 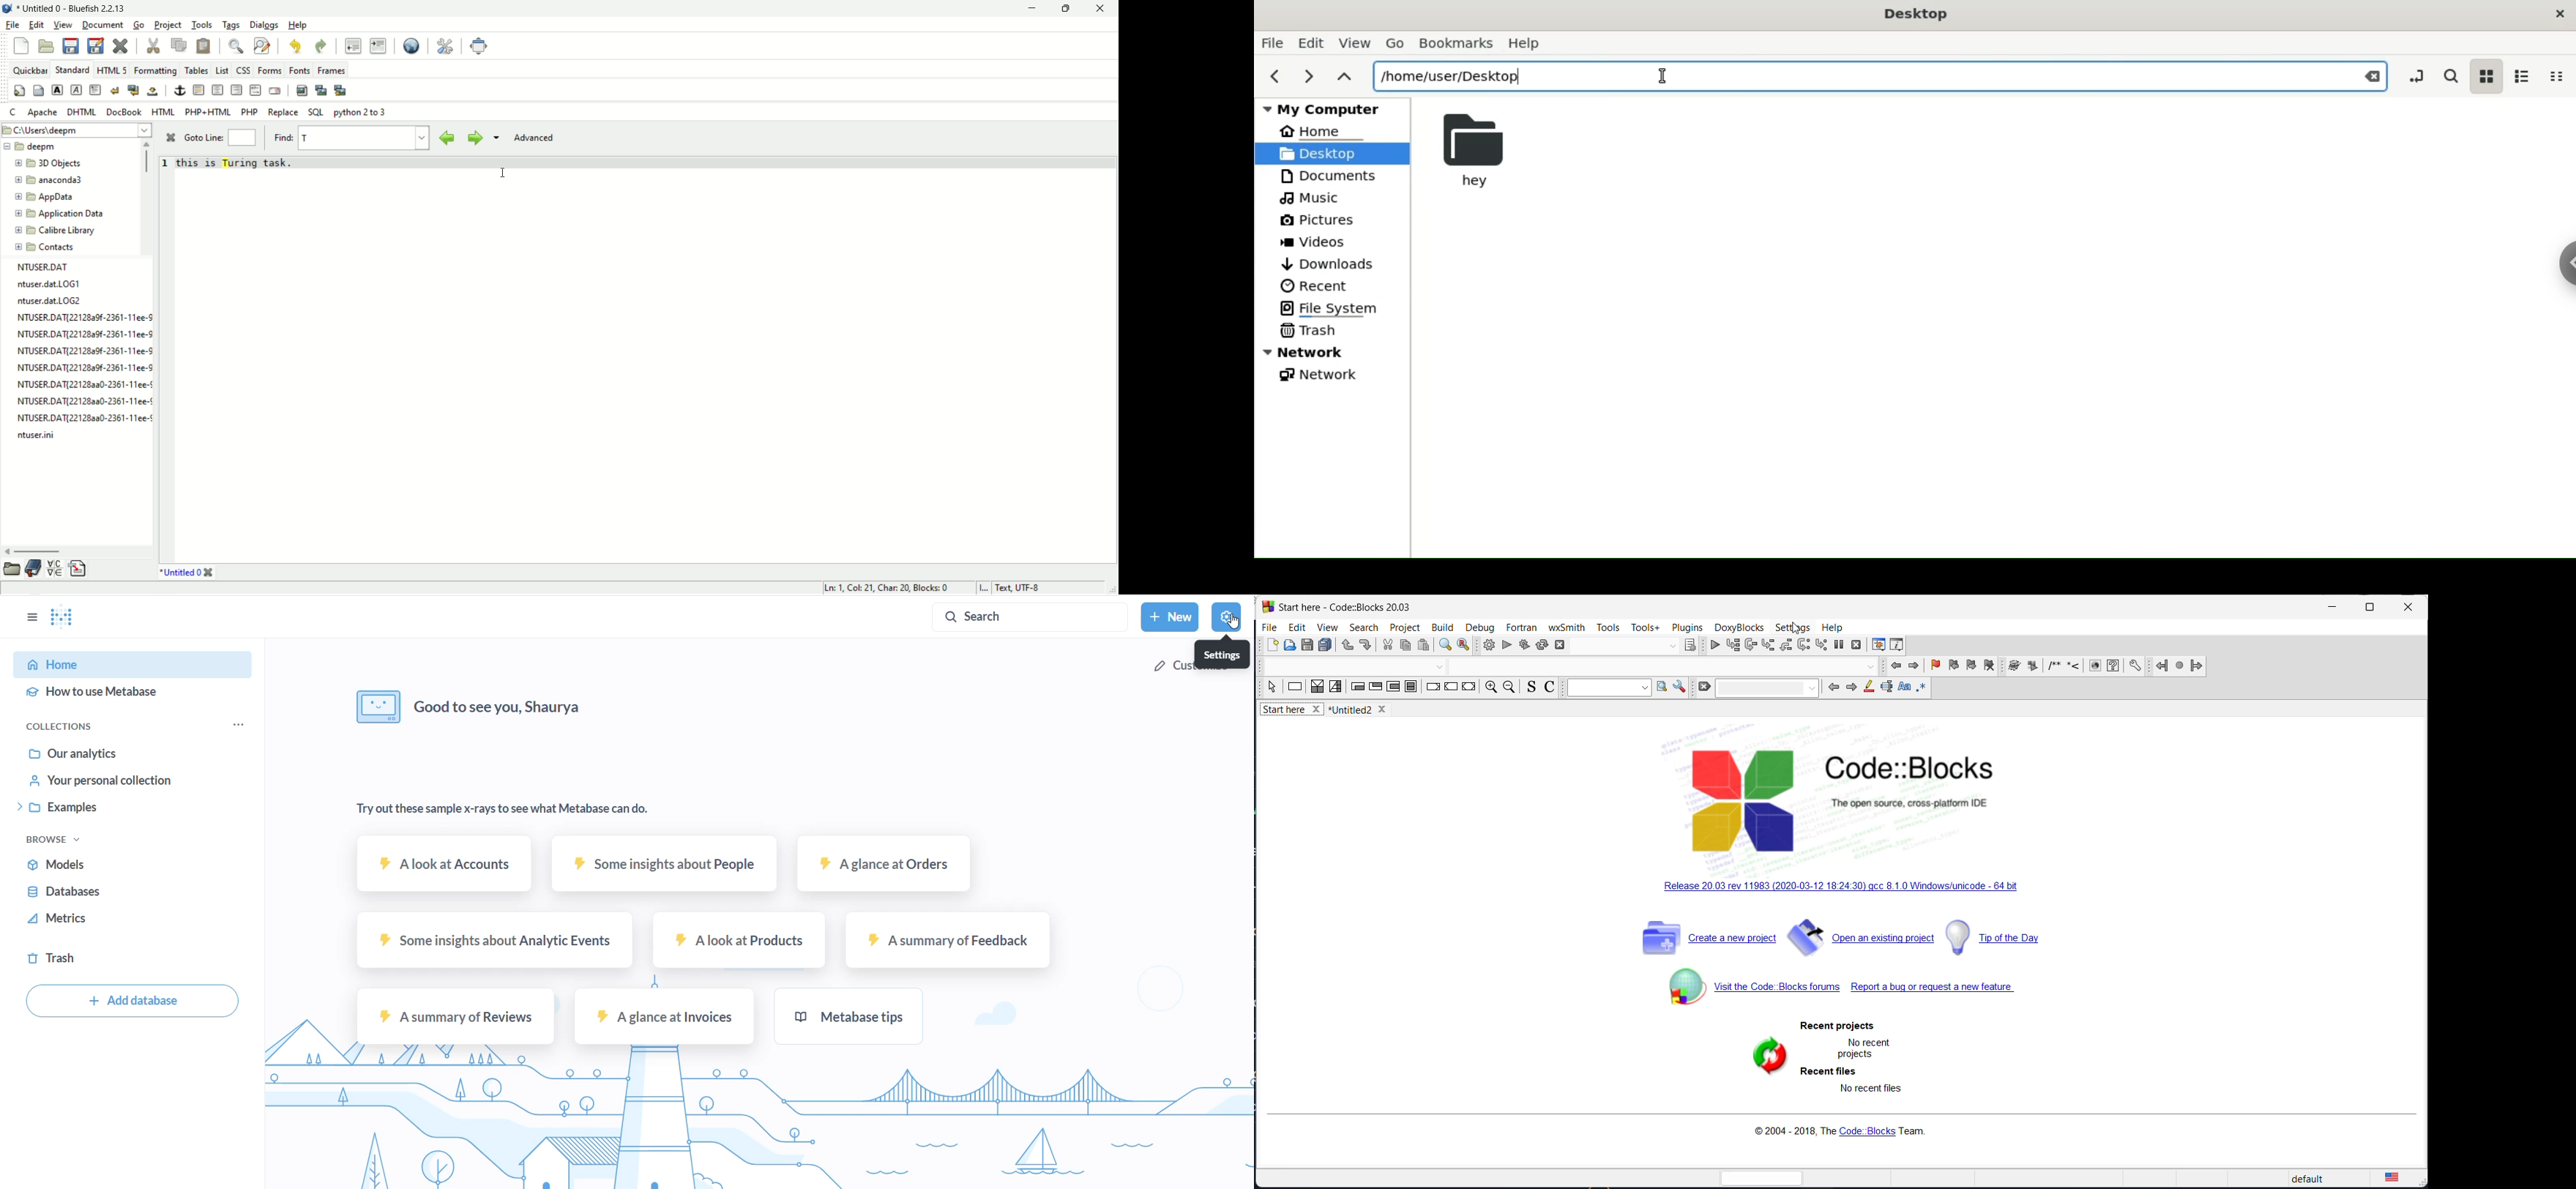 What do you see at coordinates (61, 214) in the screenshot?
I see `folder name` at bounding box center [61, 214].